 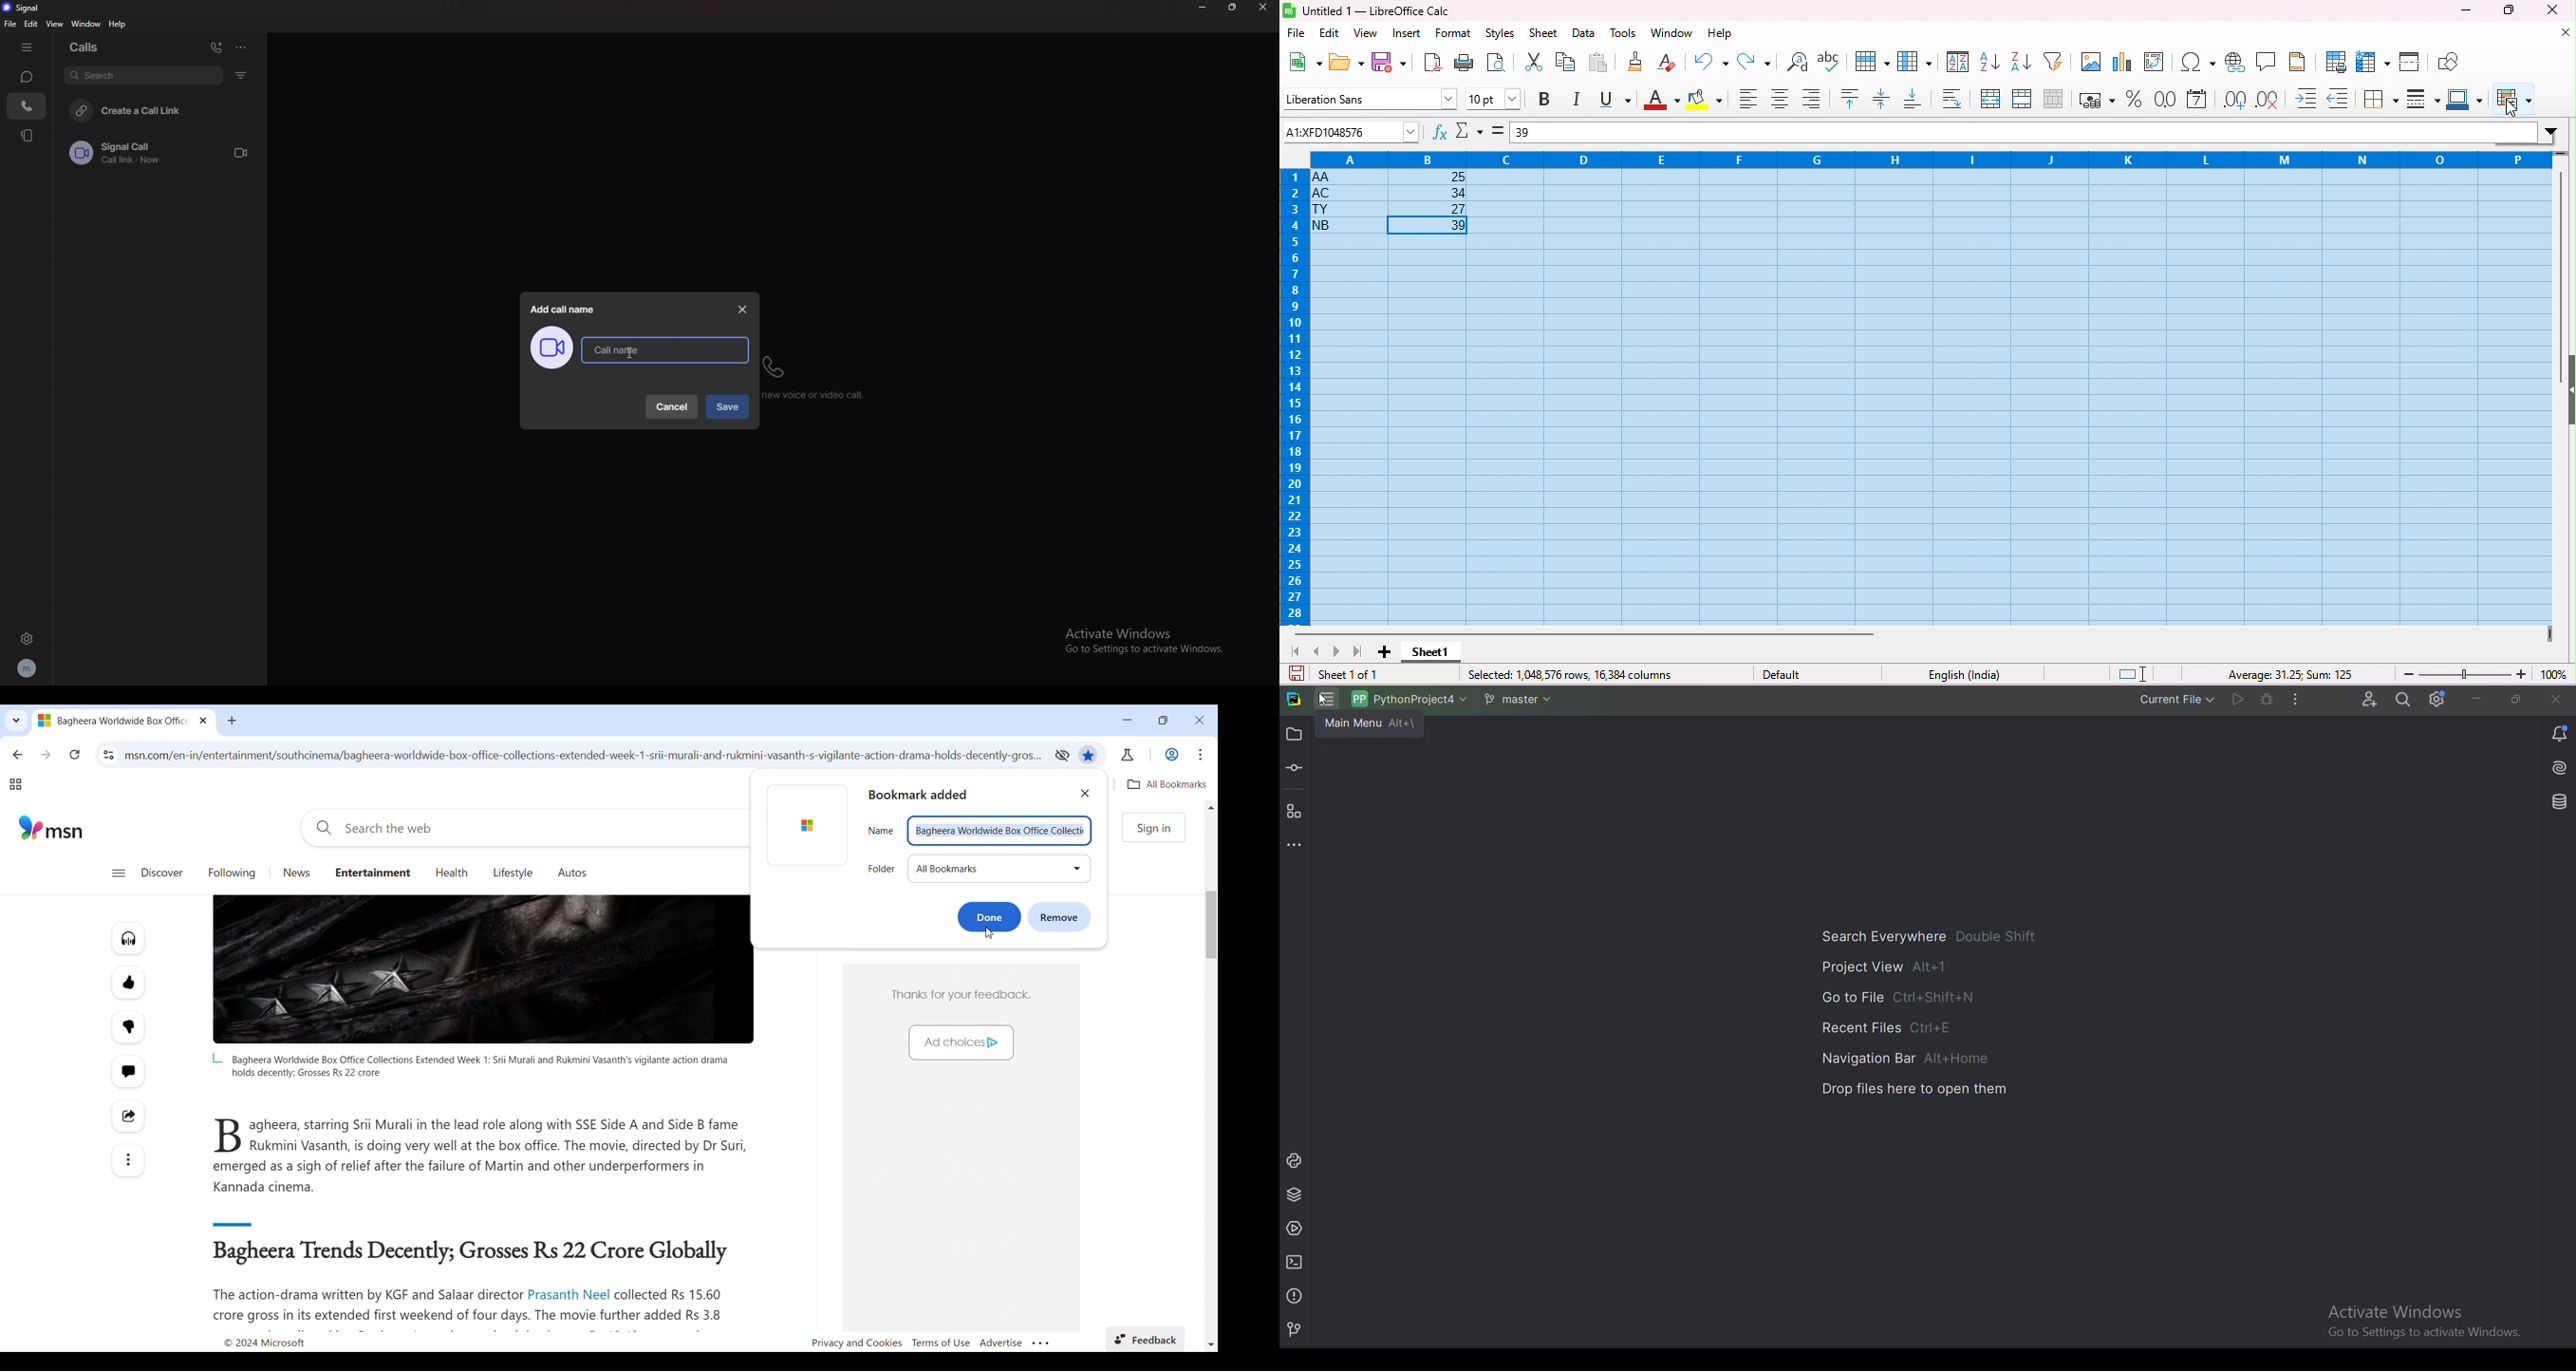 I want to click on edit, so click(x=1331, y=34).